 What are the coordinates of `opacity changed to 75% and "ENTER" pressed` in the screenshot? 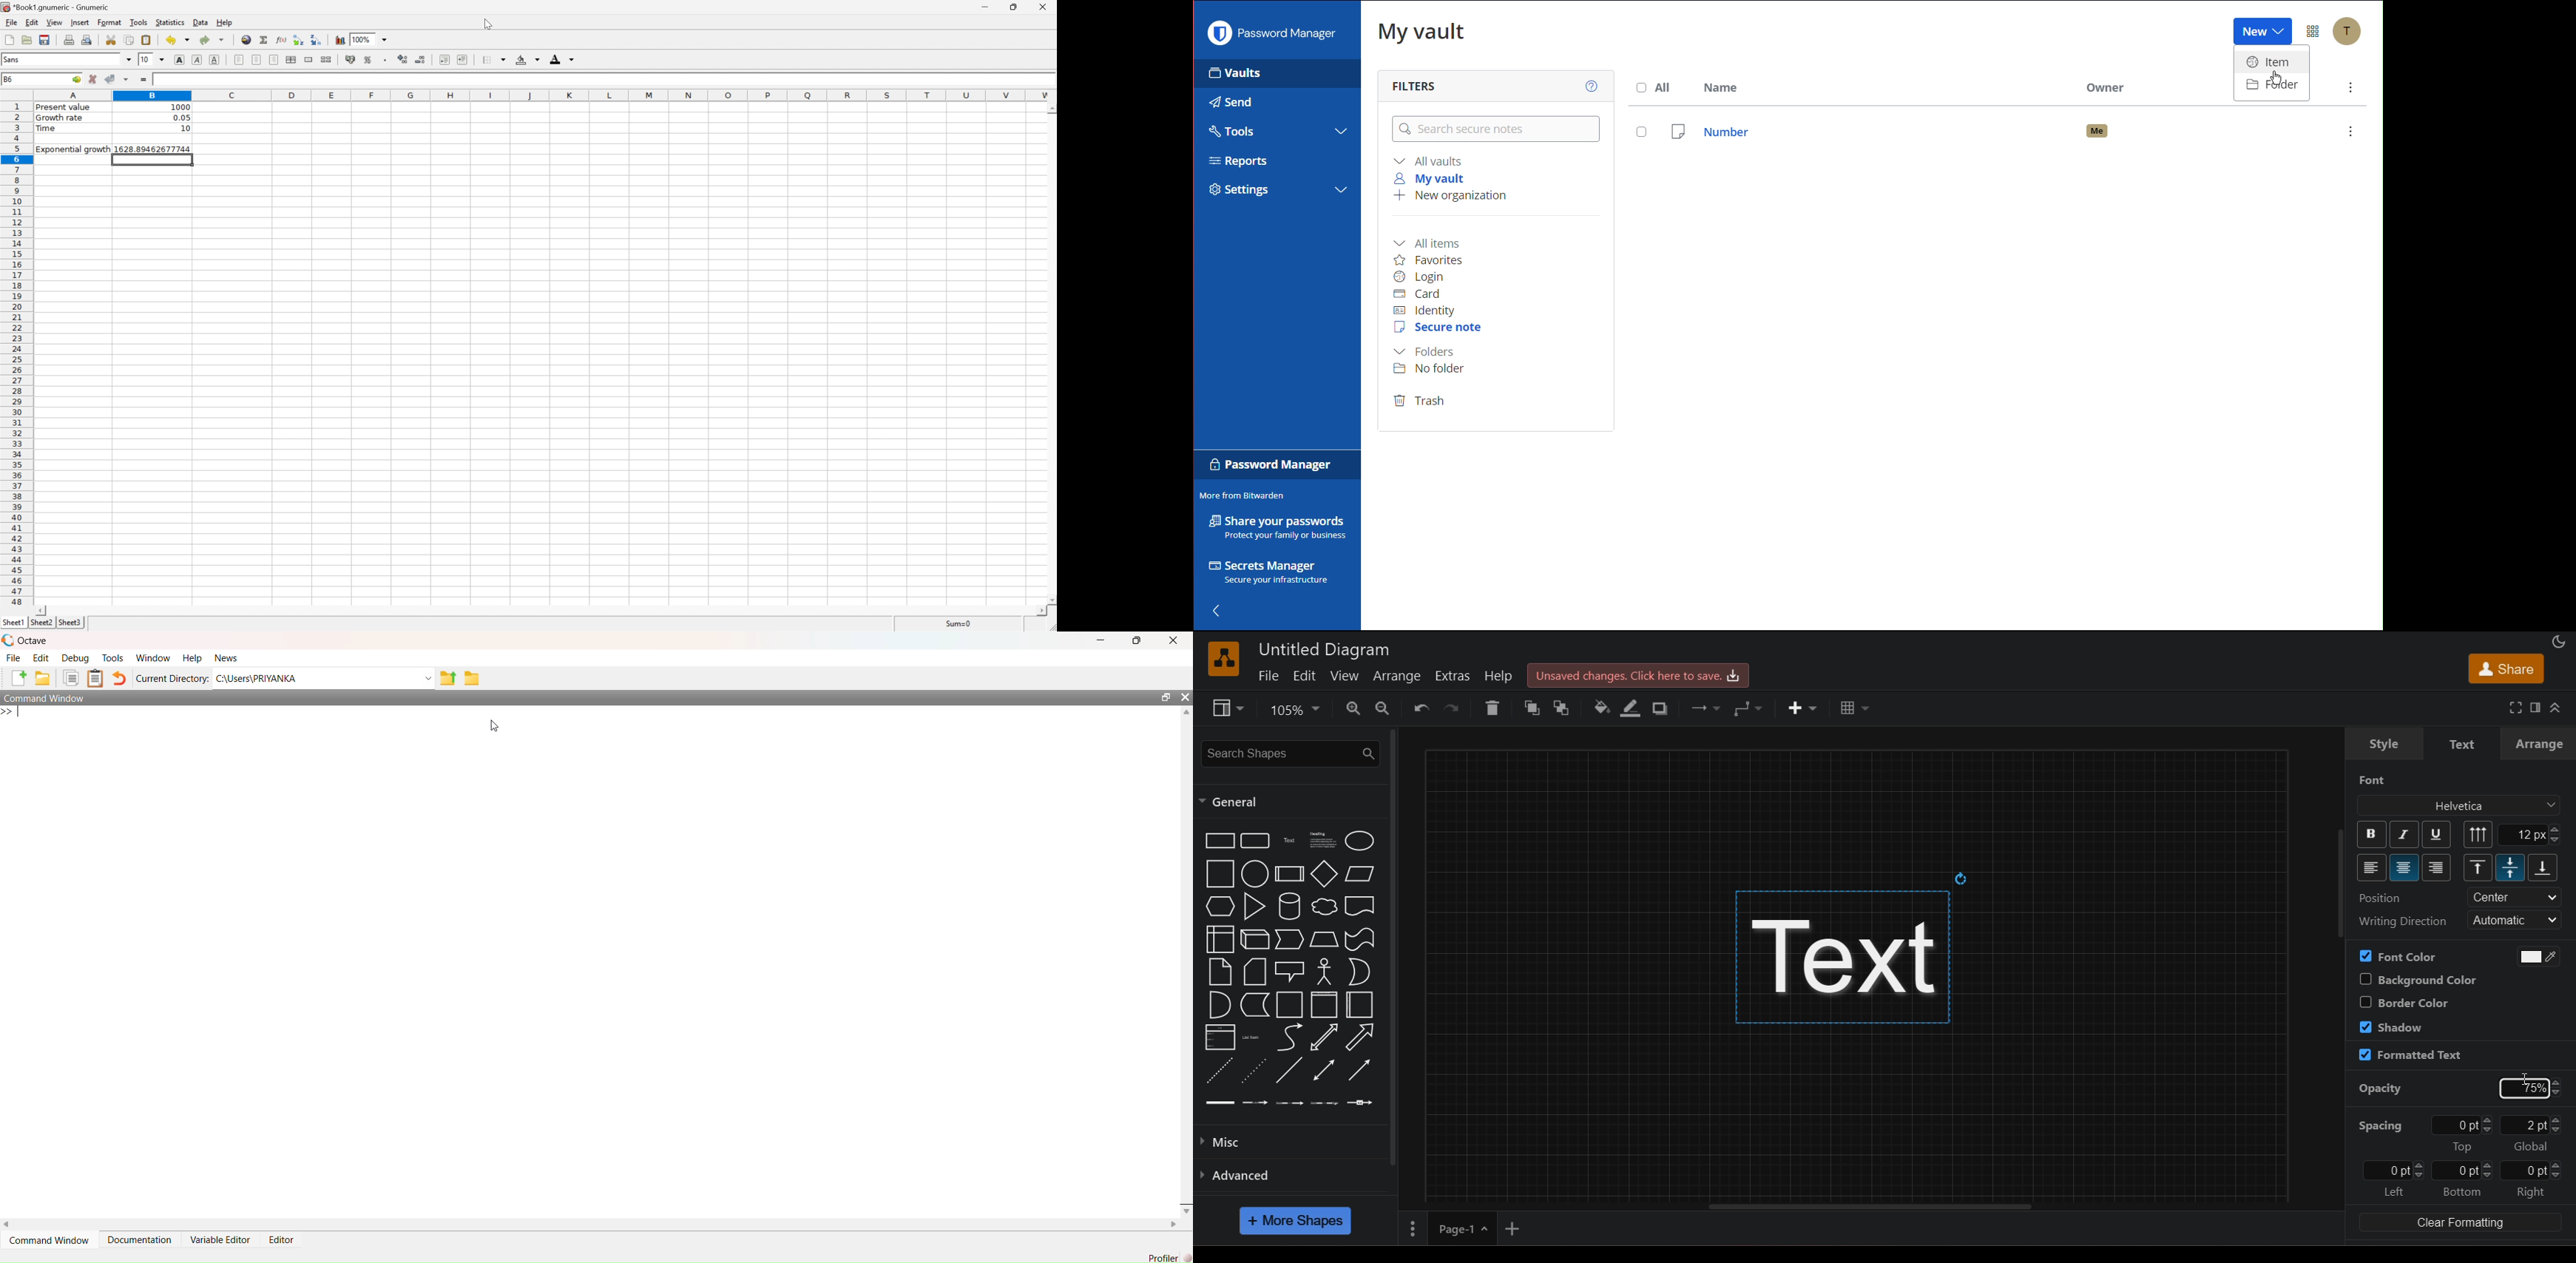 It's located at (2531, 1089).